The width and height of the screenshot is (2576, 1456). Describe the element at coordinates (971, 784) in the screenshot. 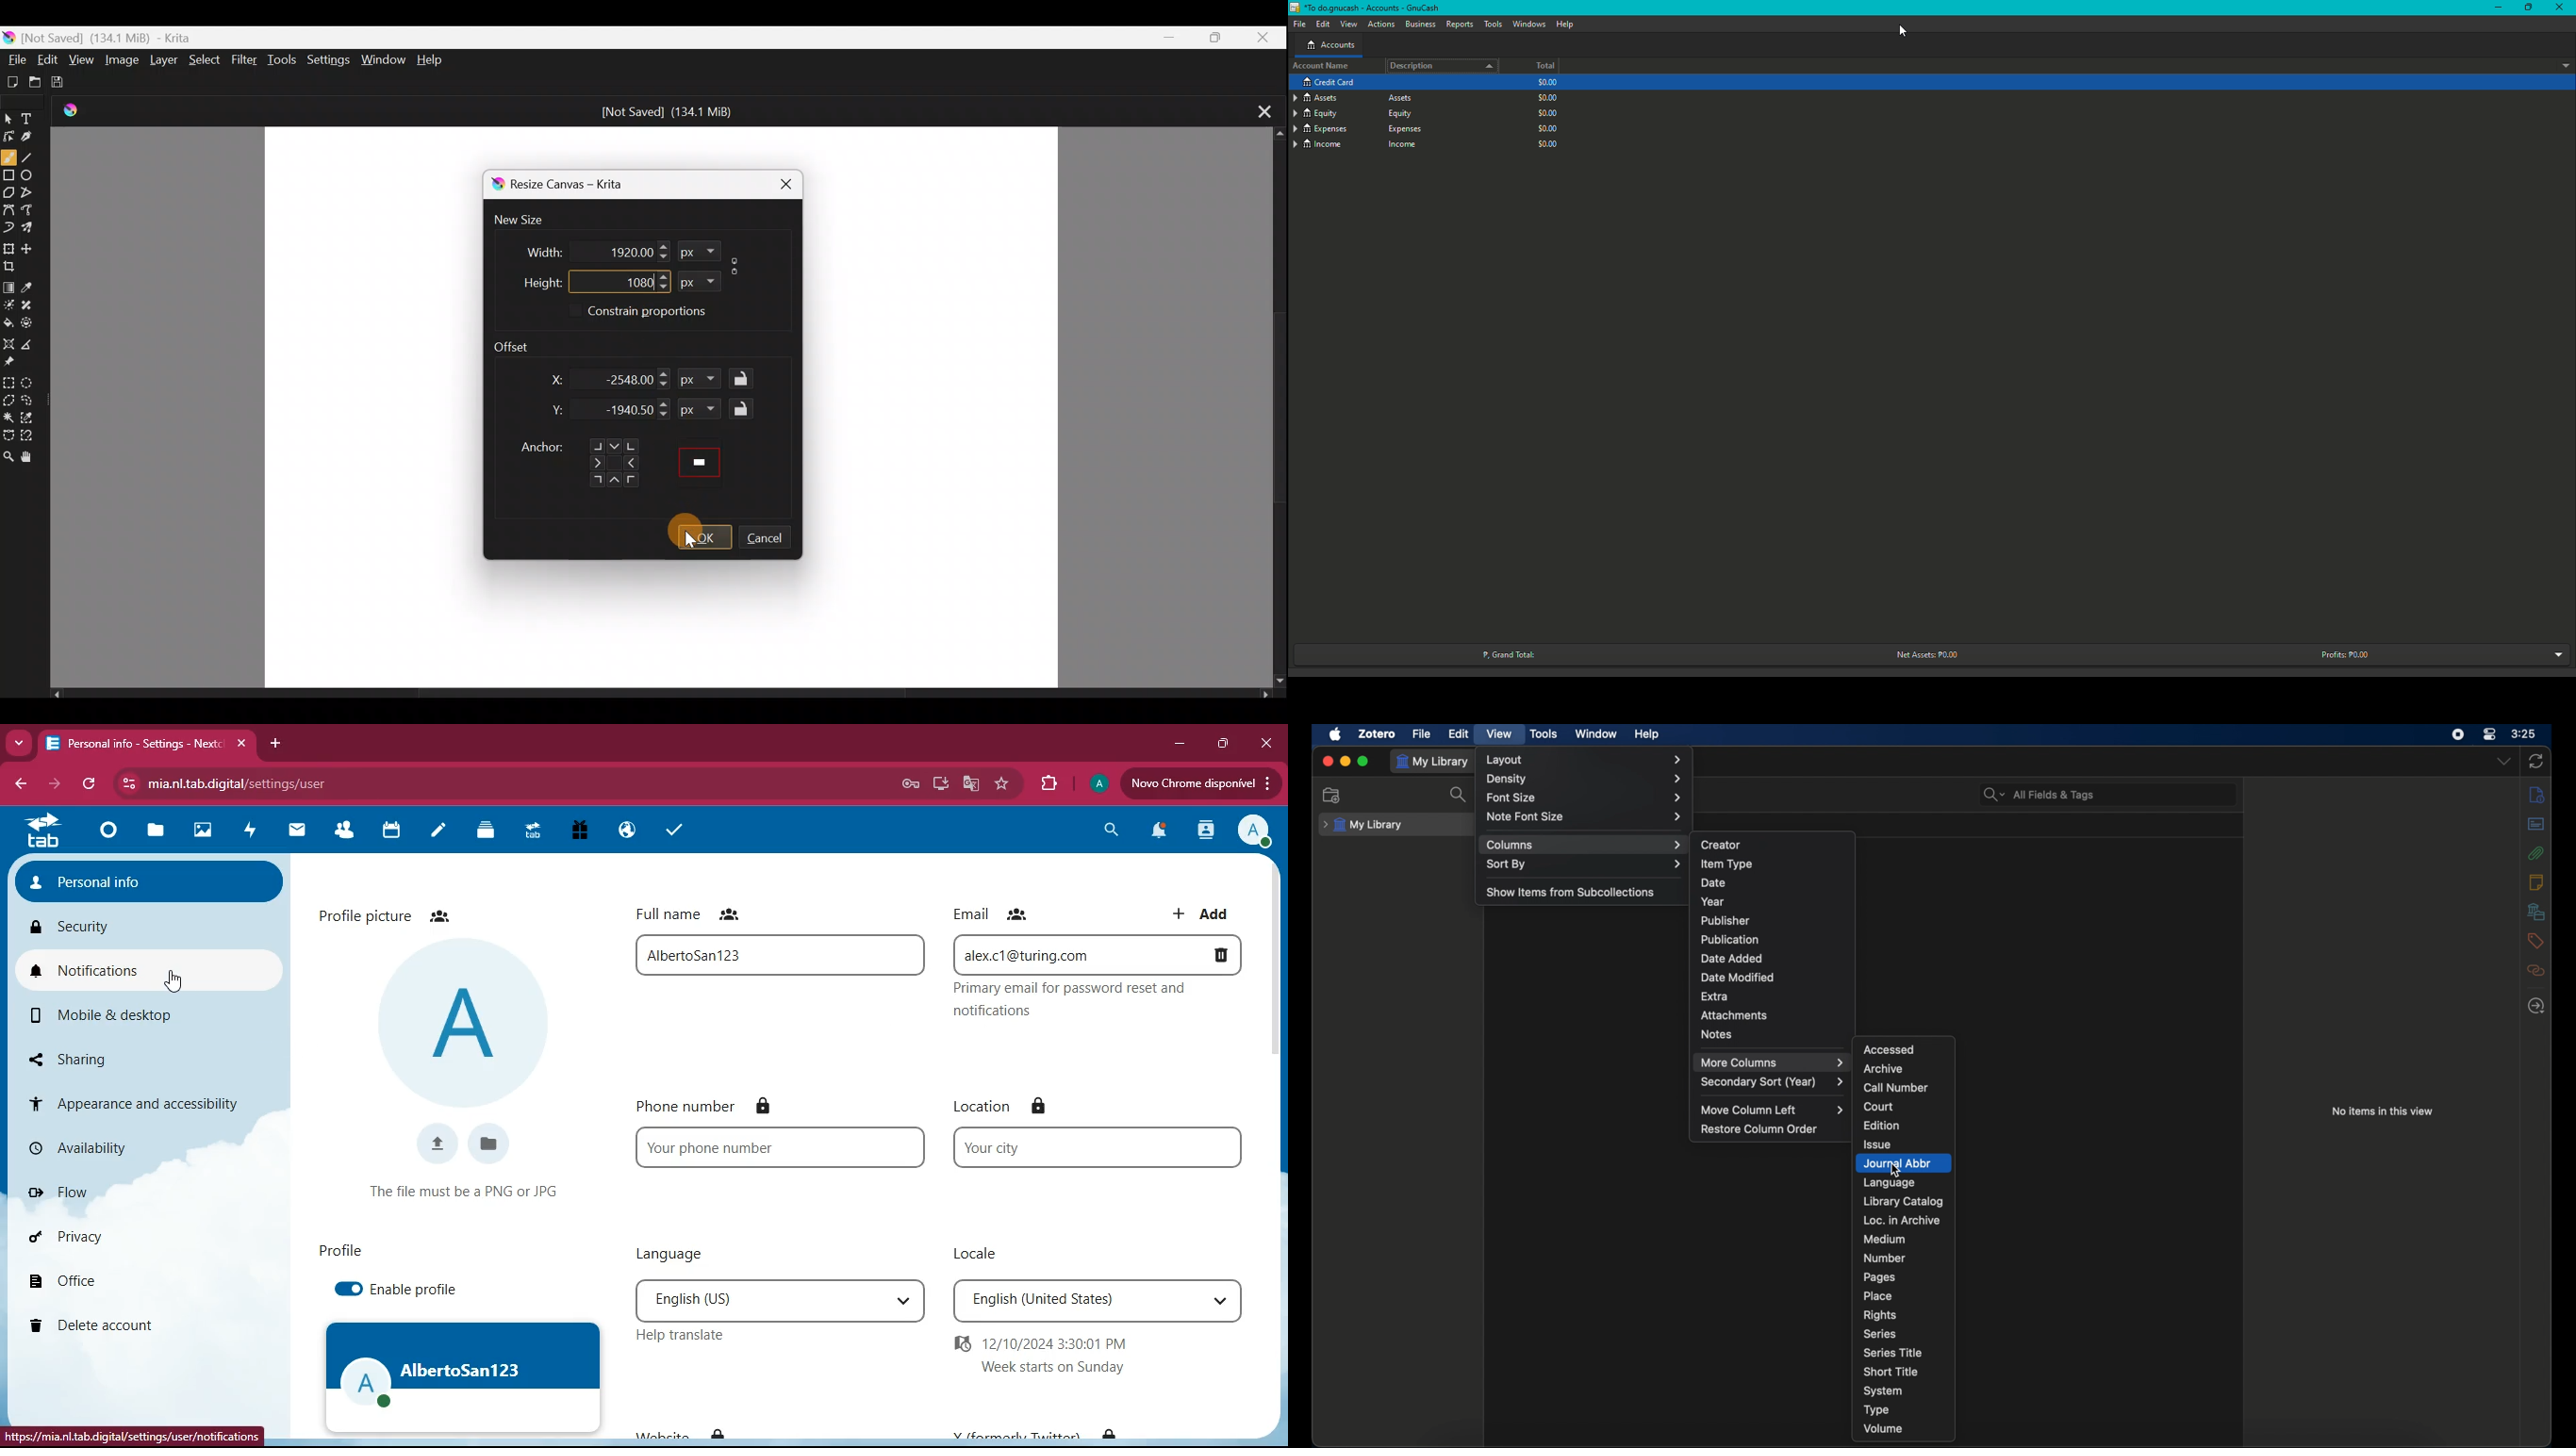

I see `google translate` at that location.